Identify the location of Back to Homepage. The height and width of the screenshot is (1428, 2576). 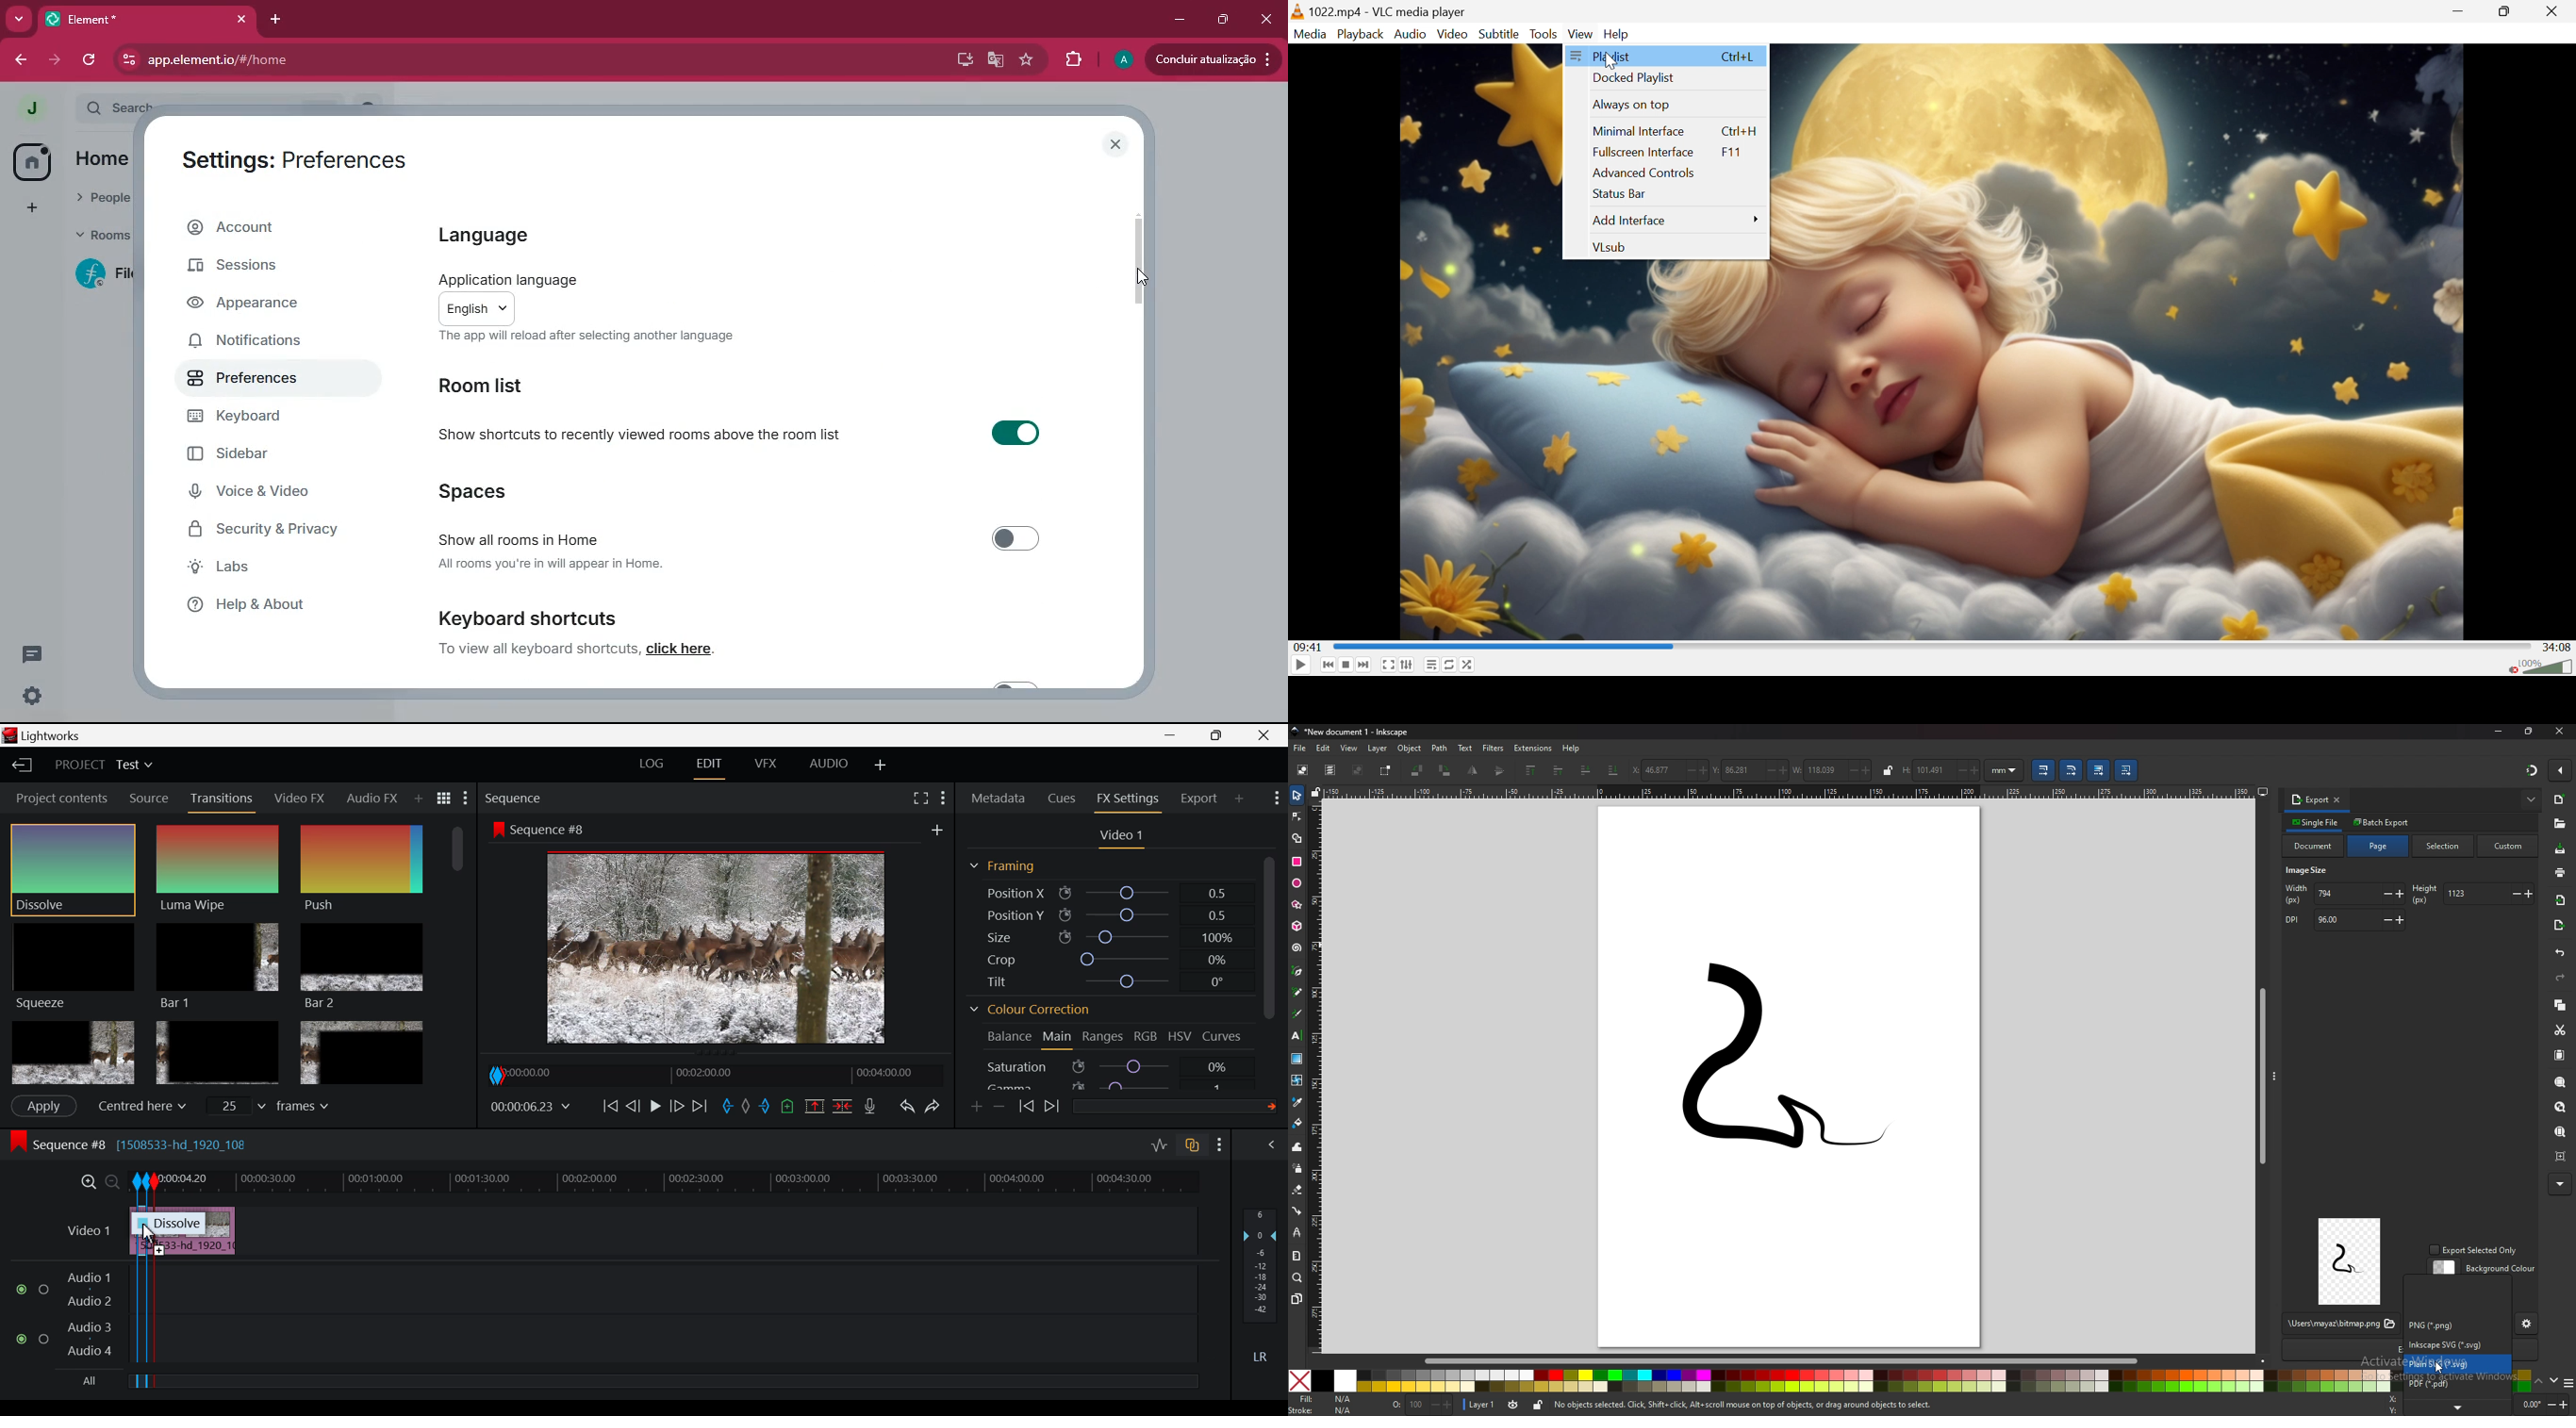
(17, 766).